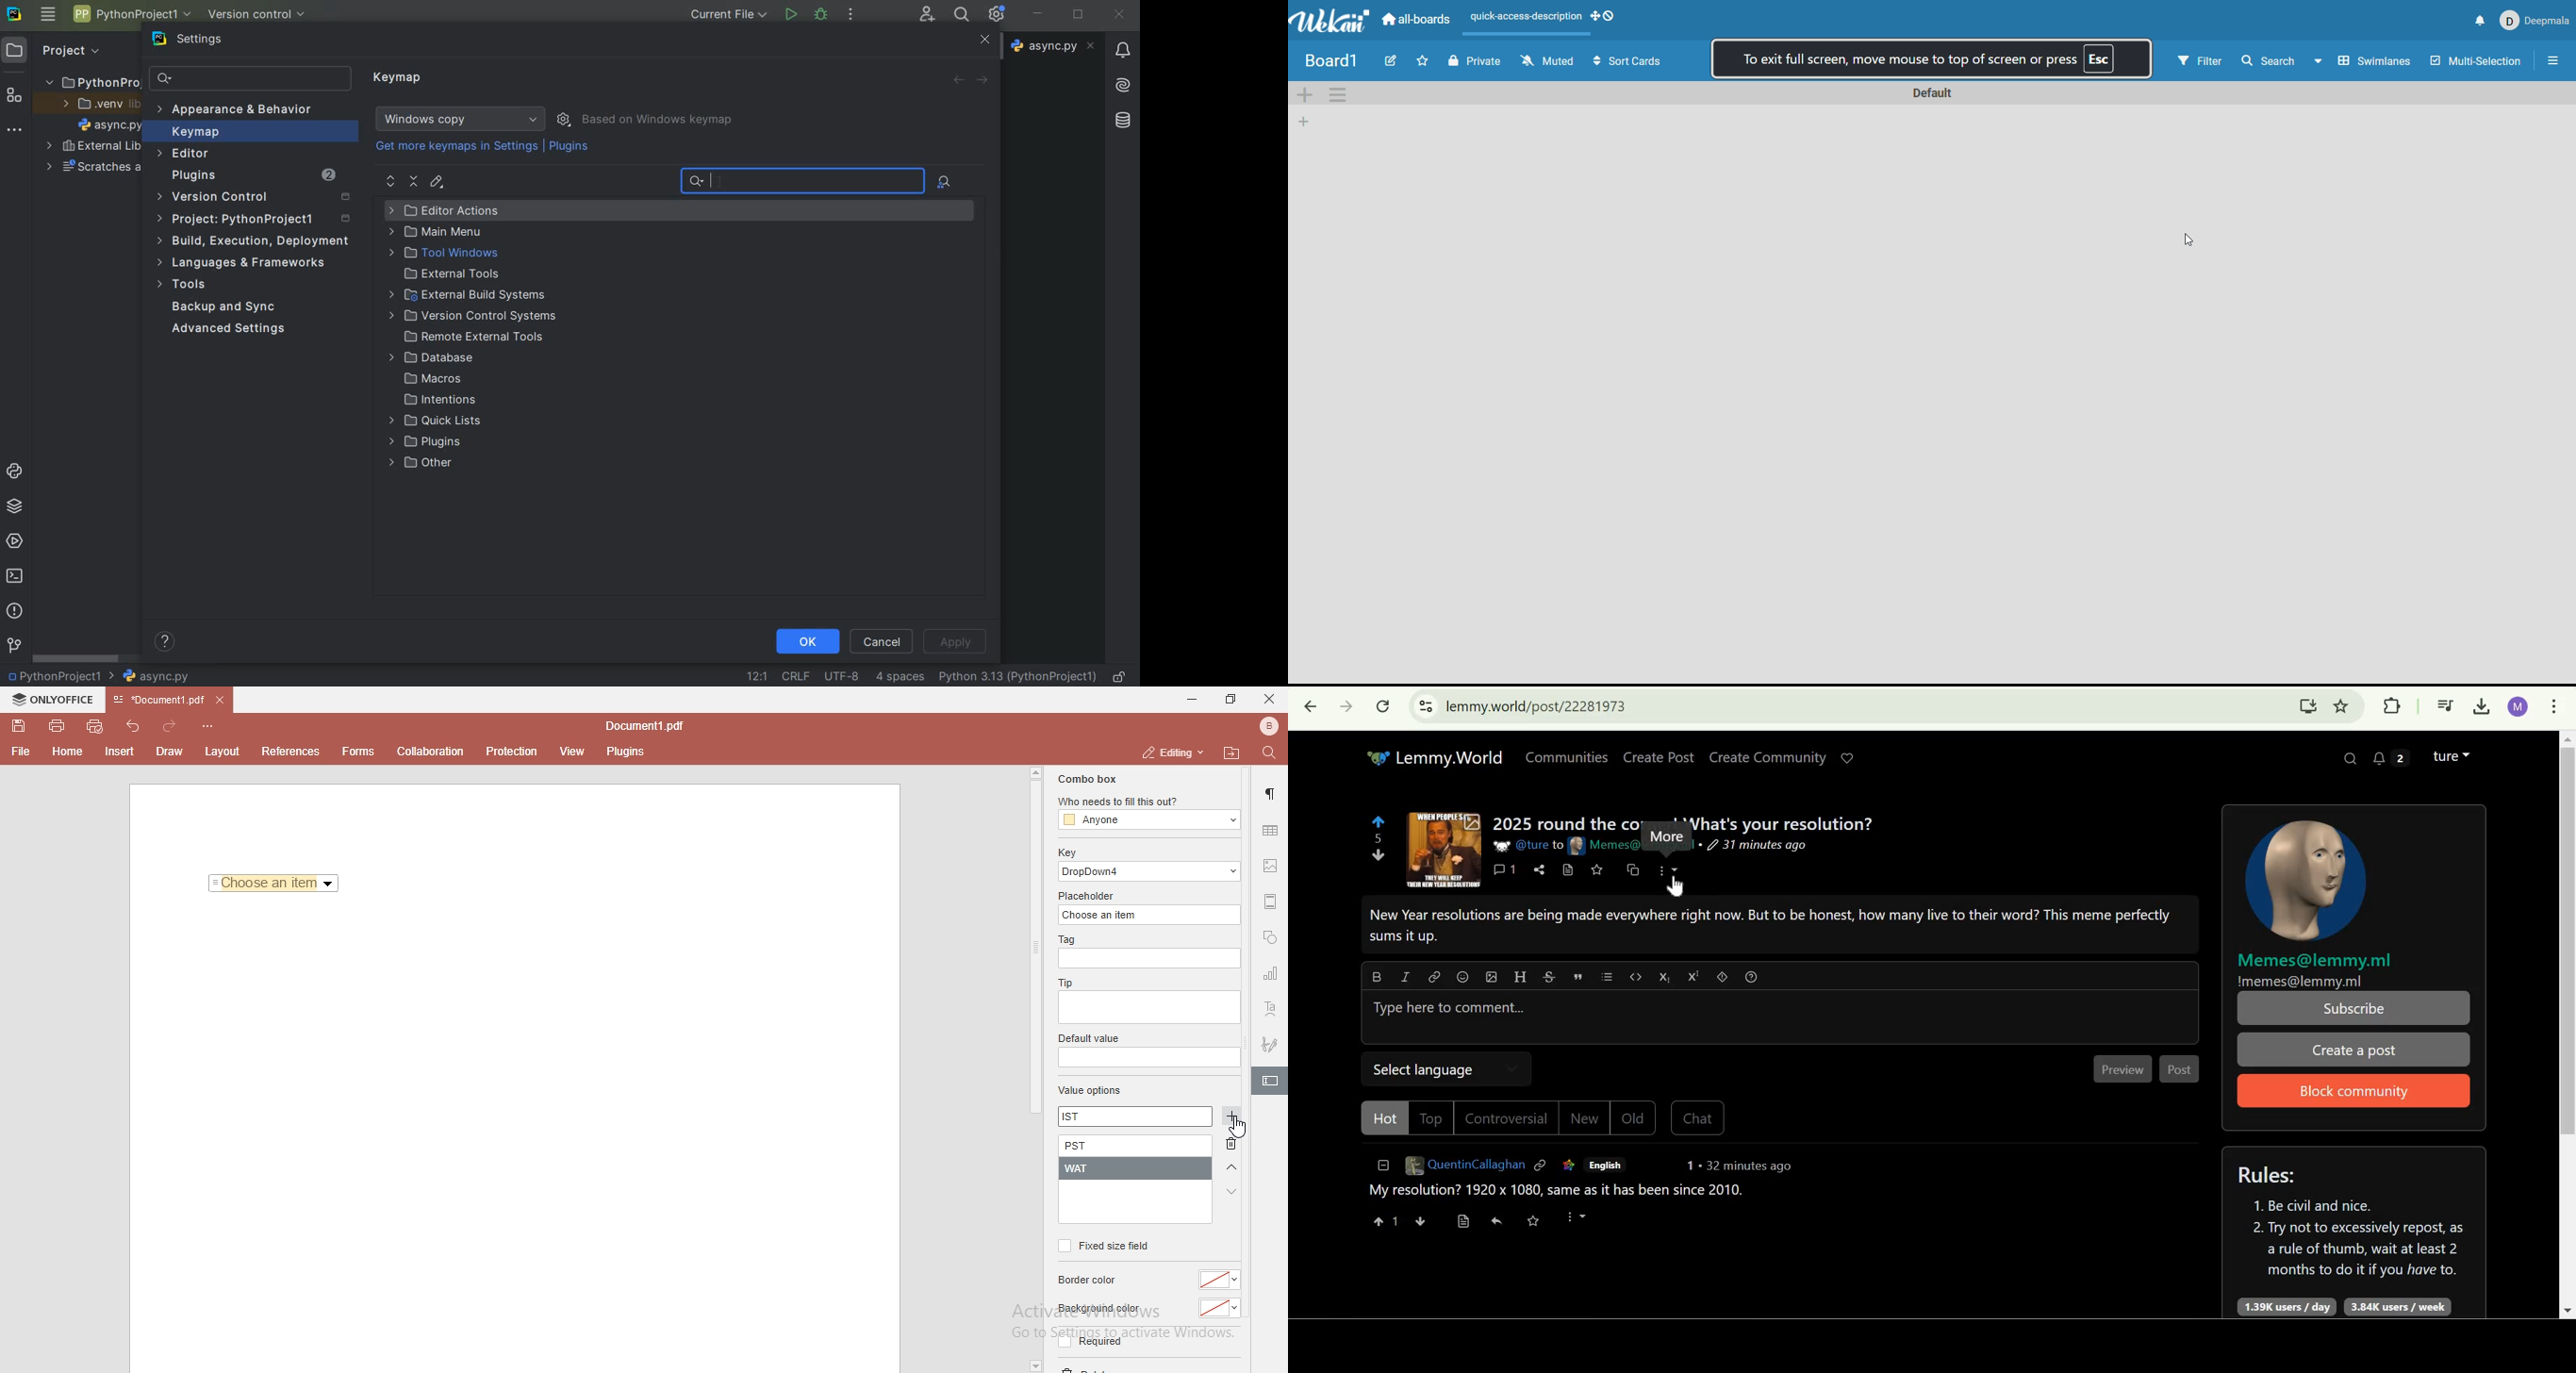 The image size is (2576, 1400). Describe the element at coordinates (1633, 1119) in the screenshot. I see `Old` at that location.